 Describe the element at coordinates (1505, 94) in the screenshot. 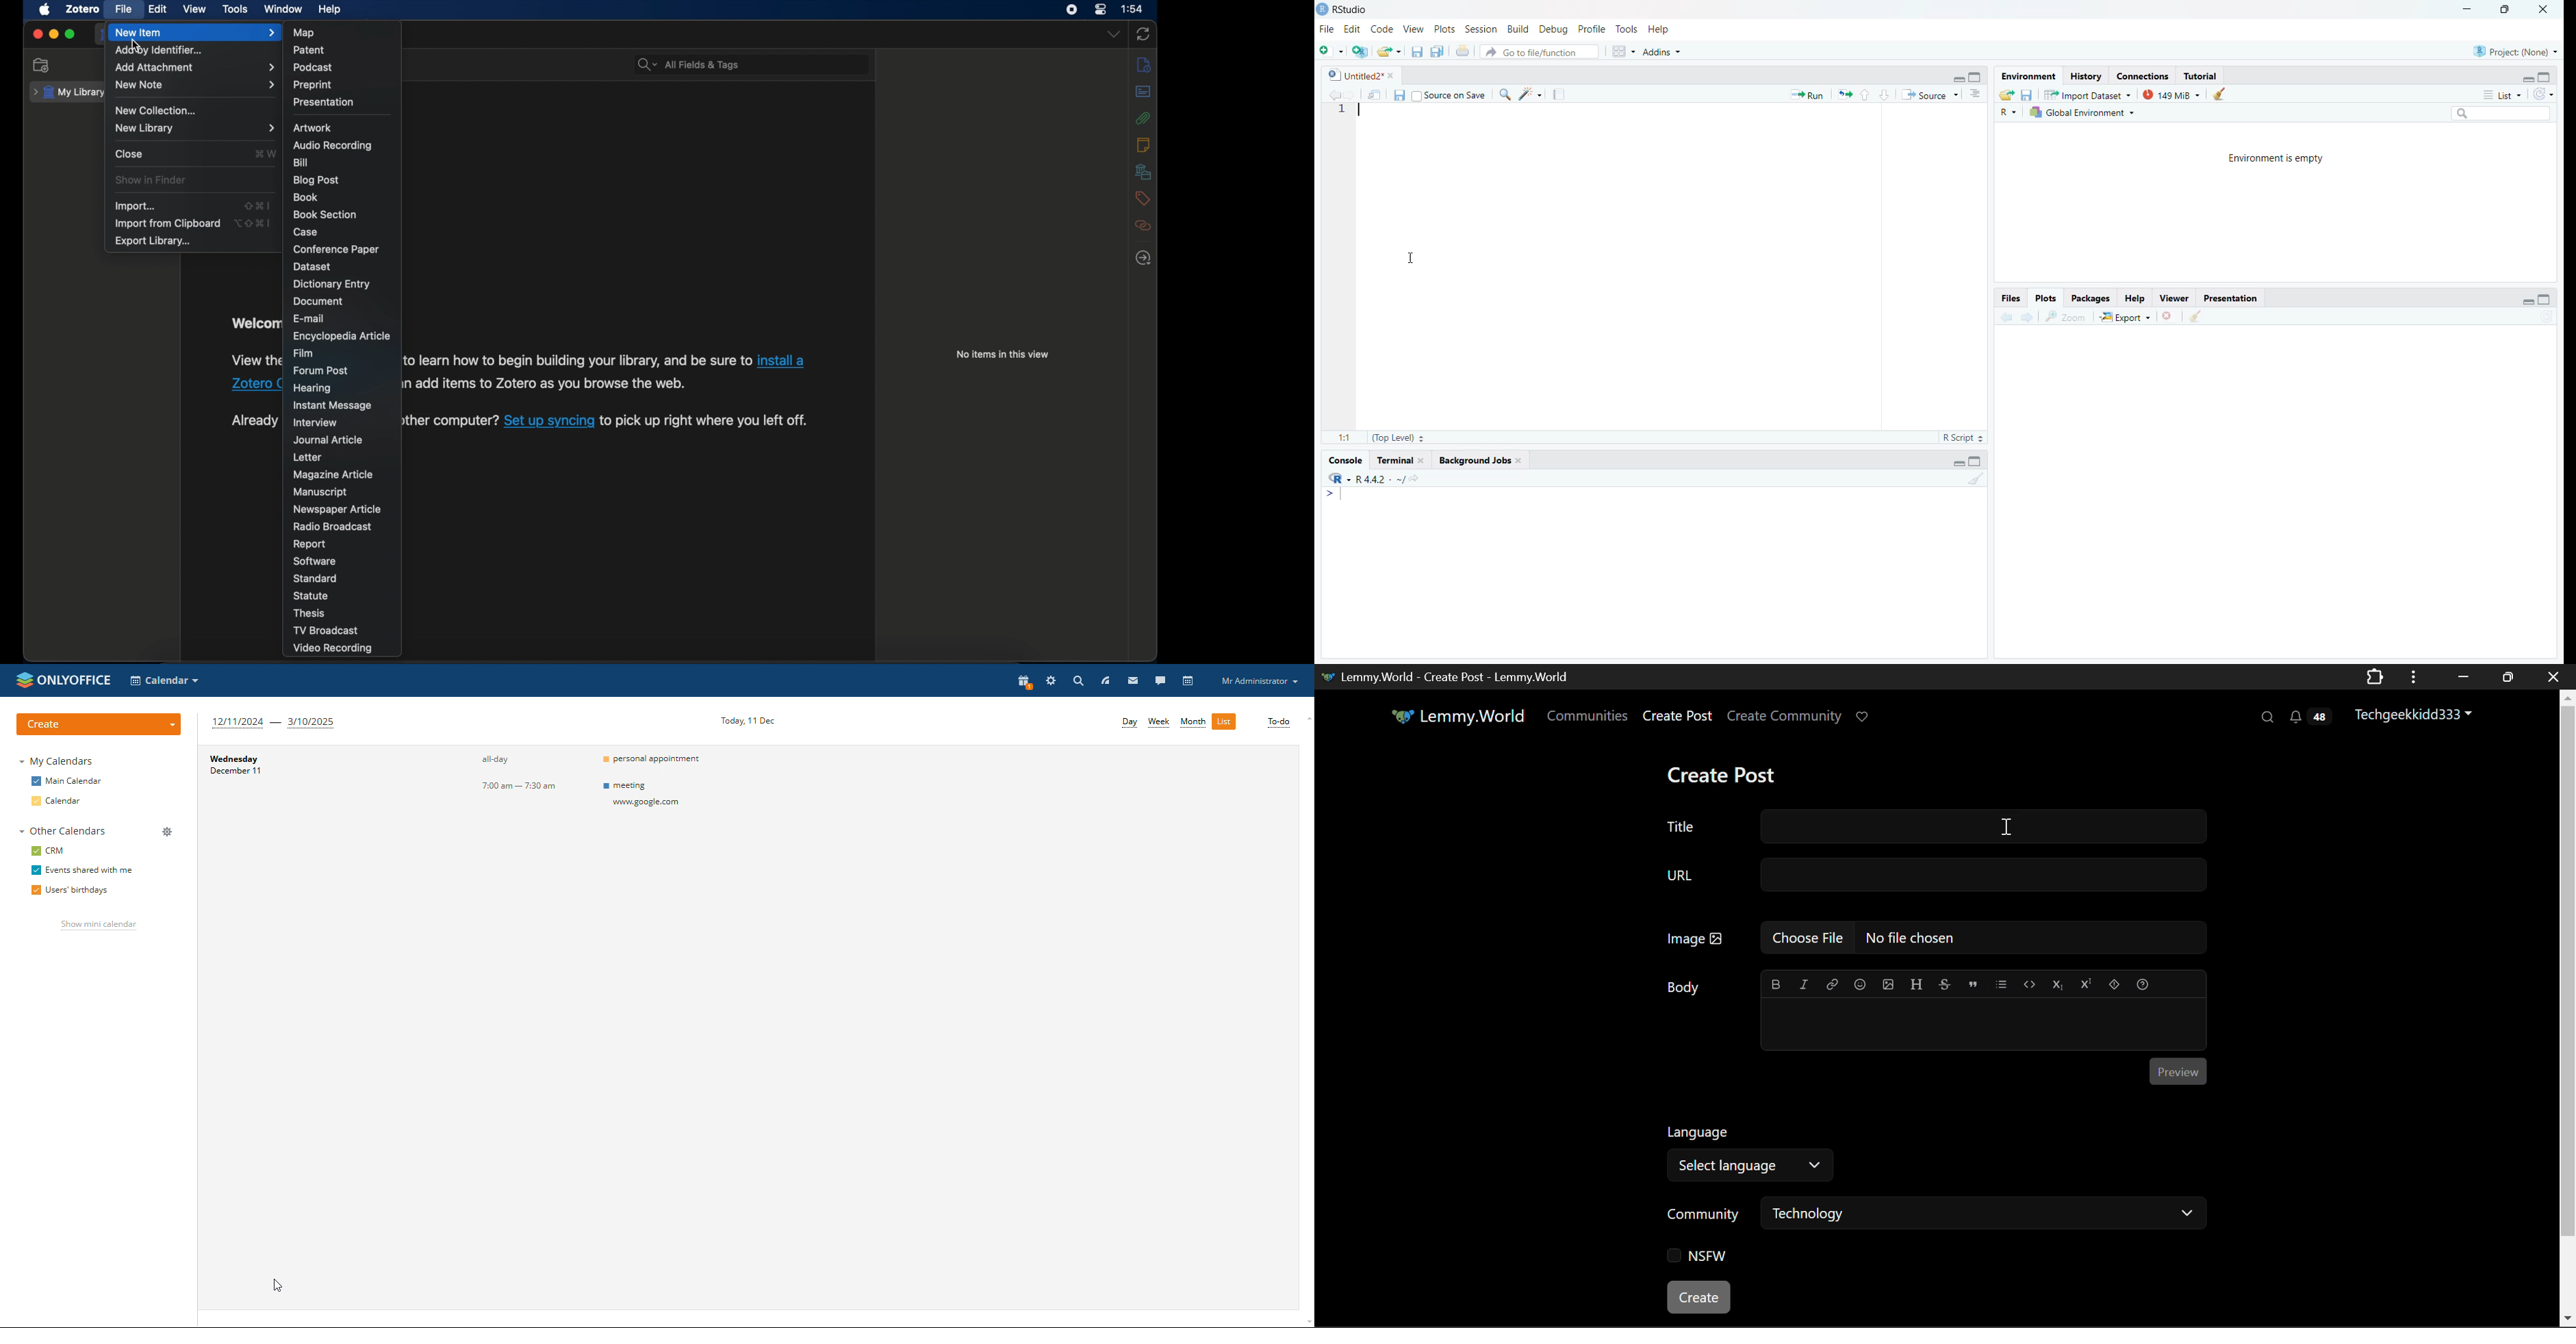

I see `Find/Replace` at that location.